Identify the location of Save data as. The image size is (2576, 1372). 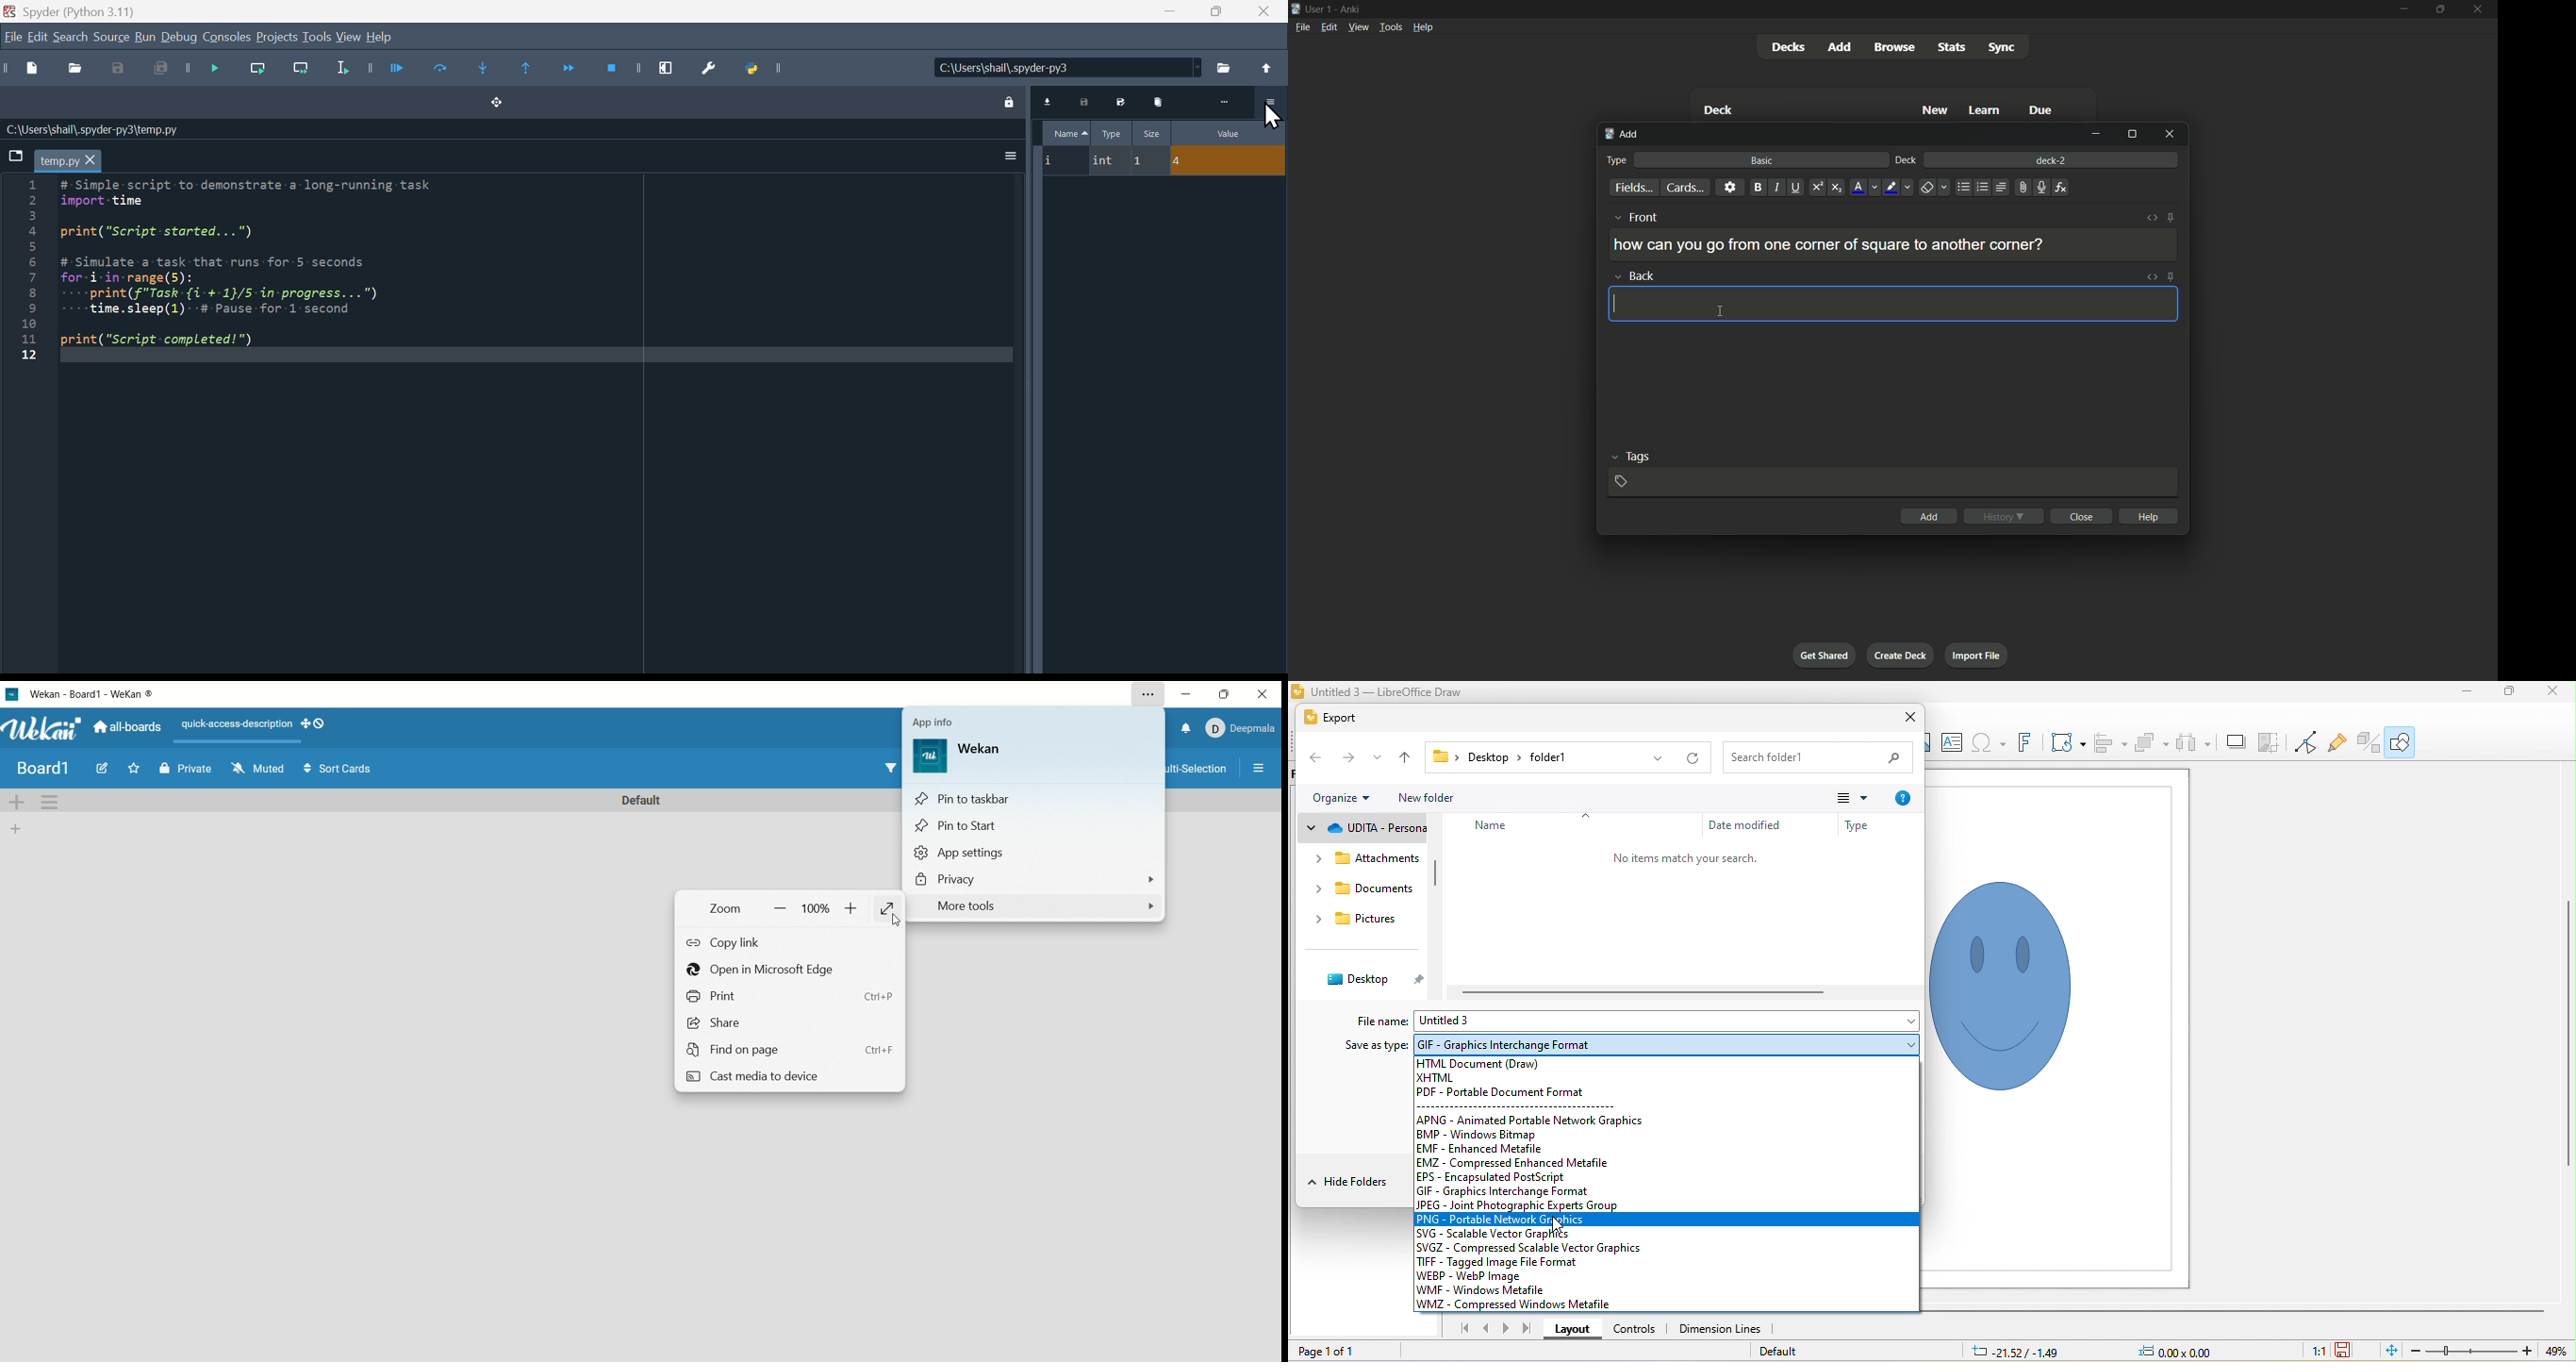
(1122, 101).